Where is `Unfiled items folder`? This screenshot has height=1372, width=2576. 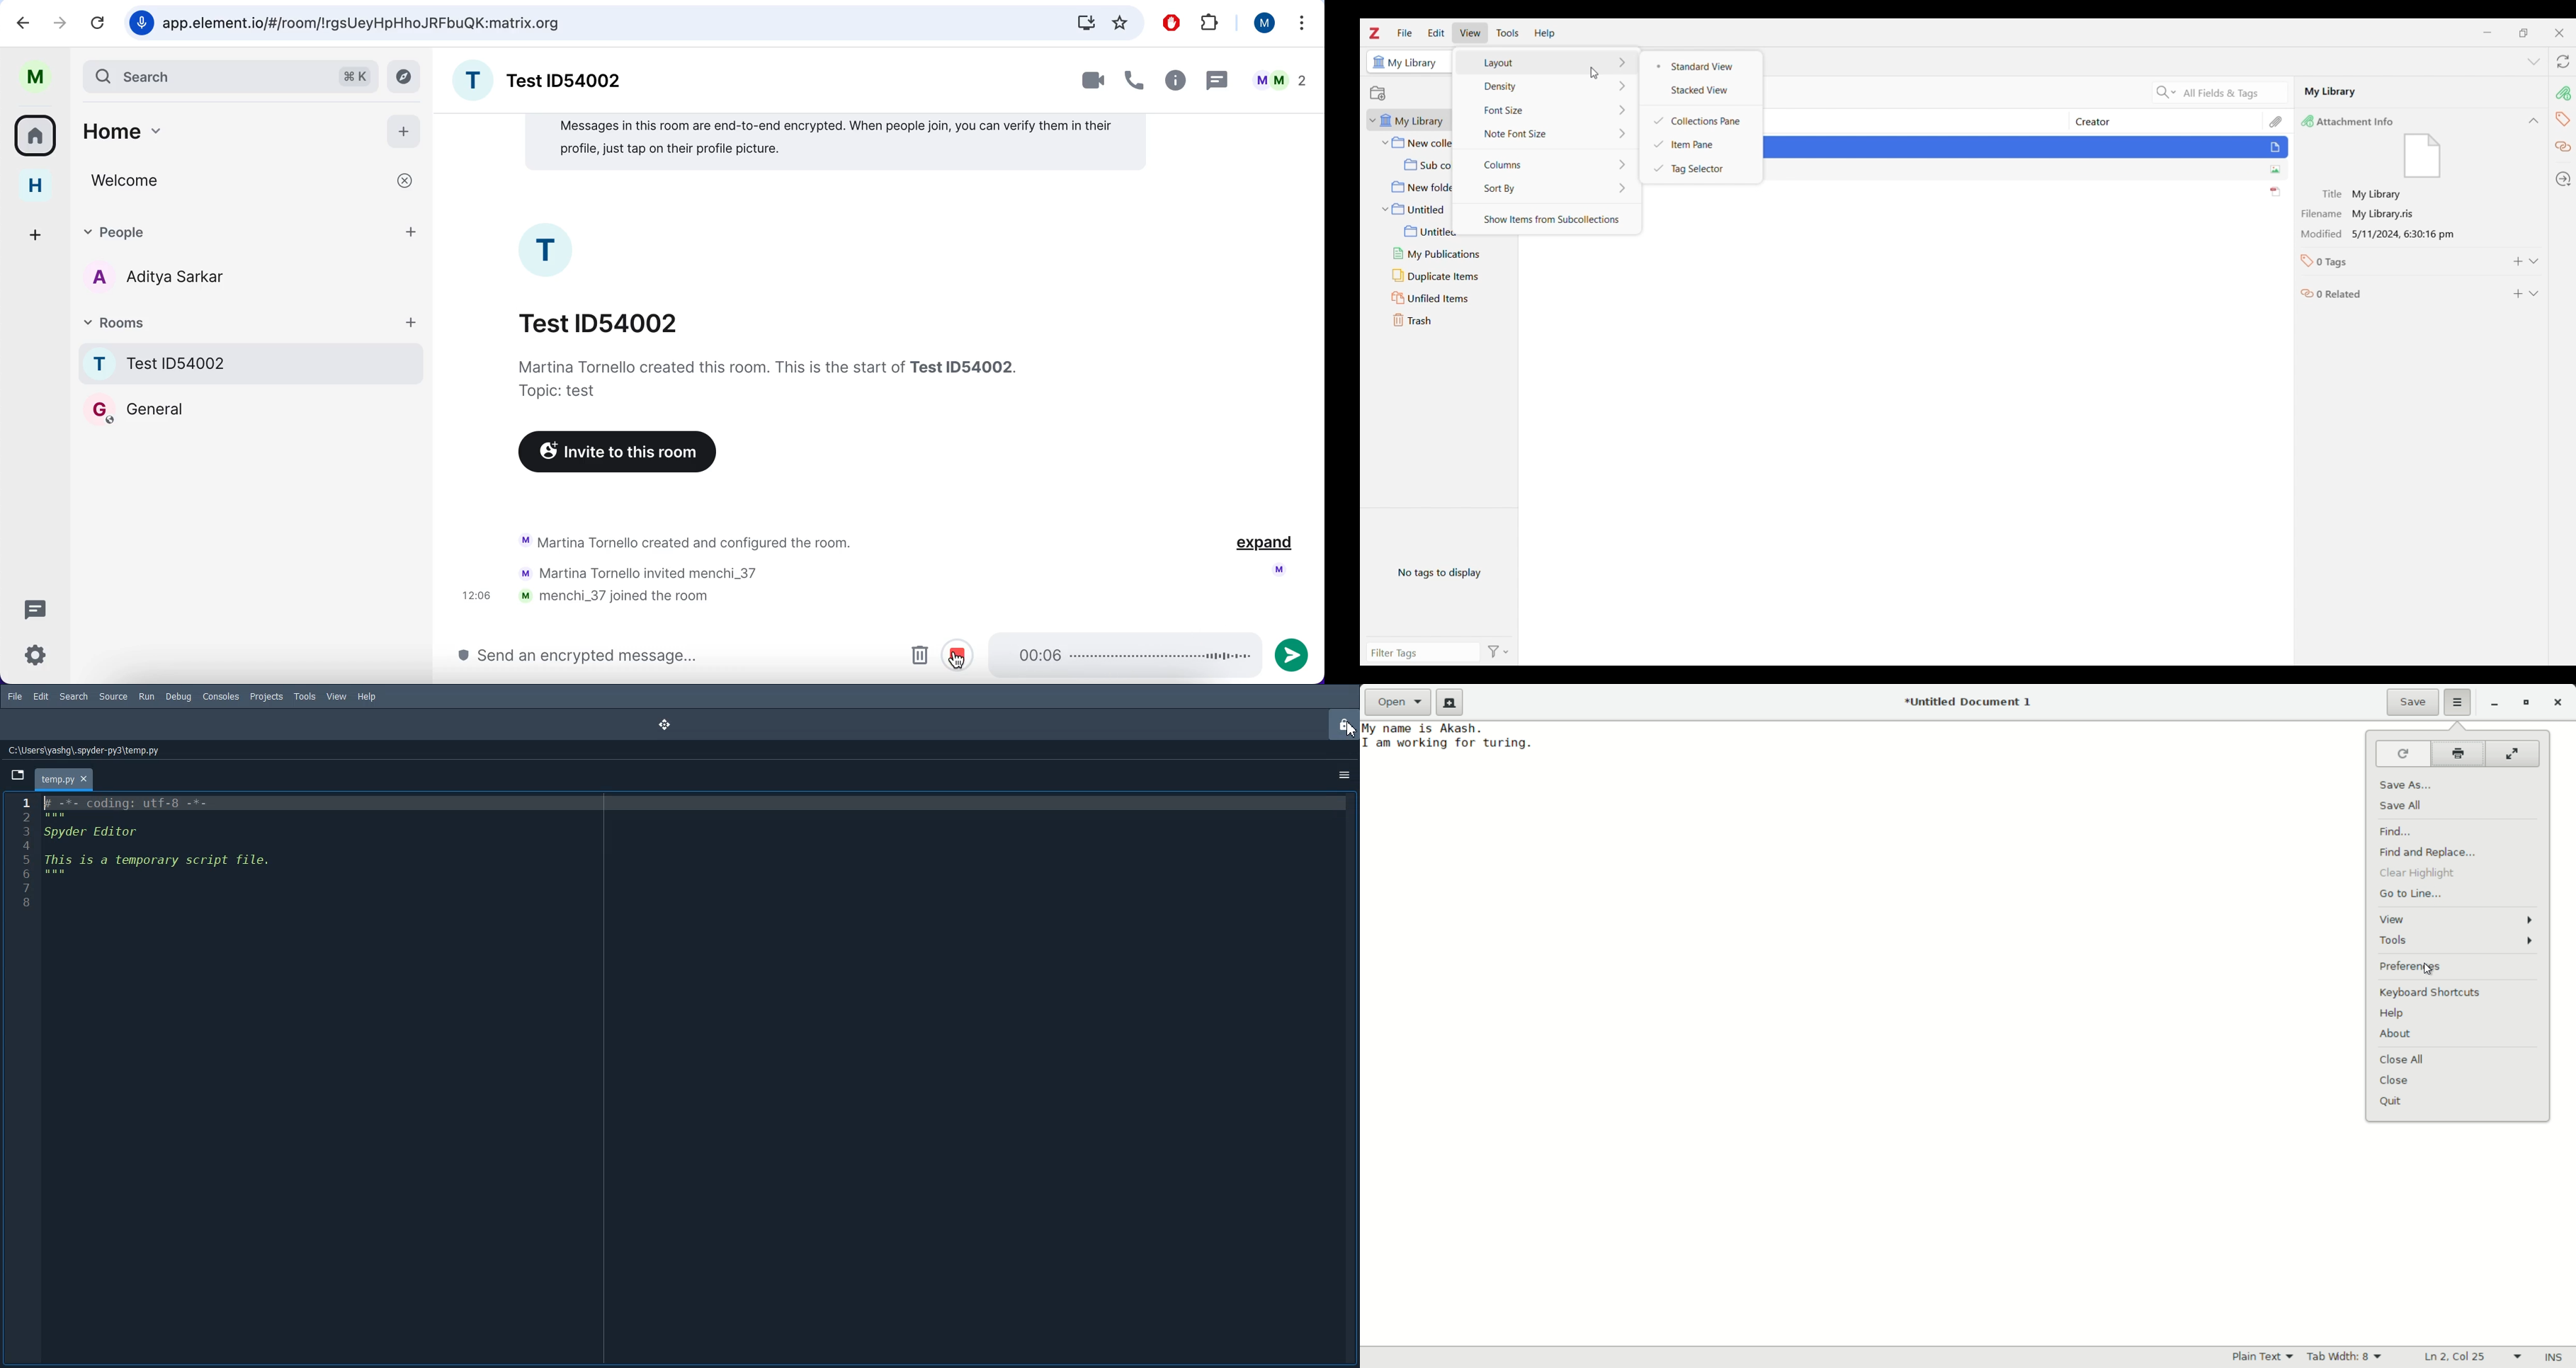 Unfiled items folder is located at coordinates (1443, 298).